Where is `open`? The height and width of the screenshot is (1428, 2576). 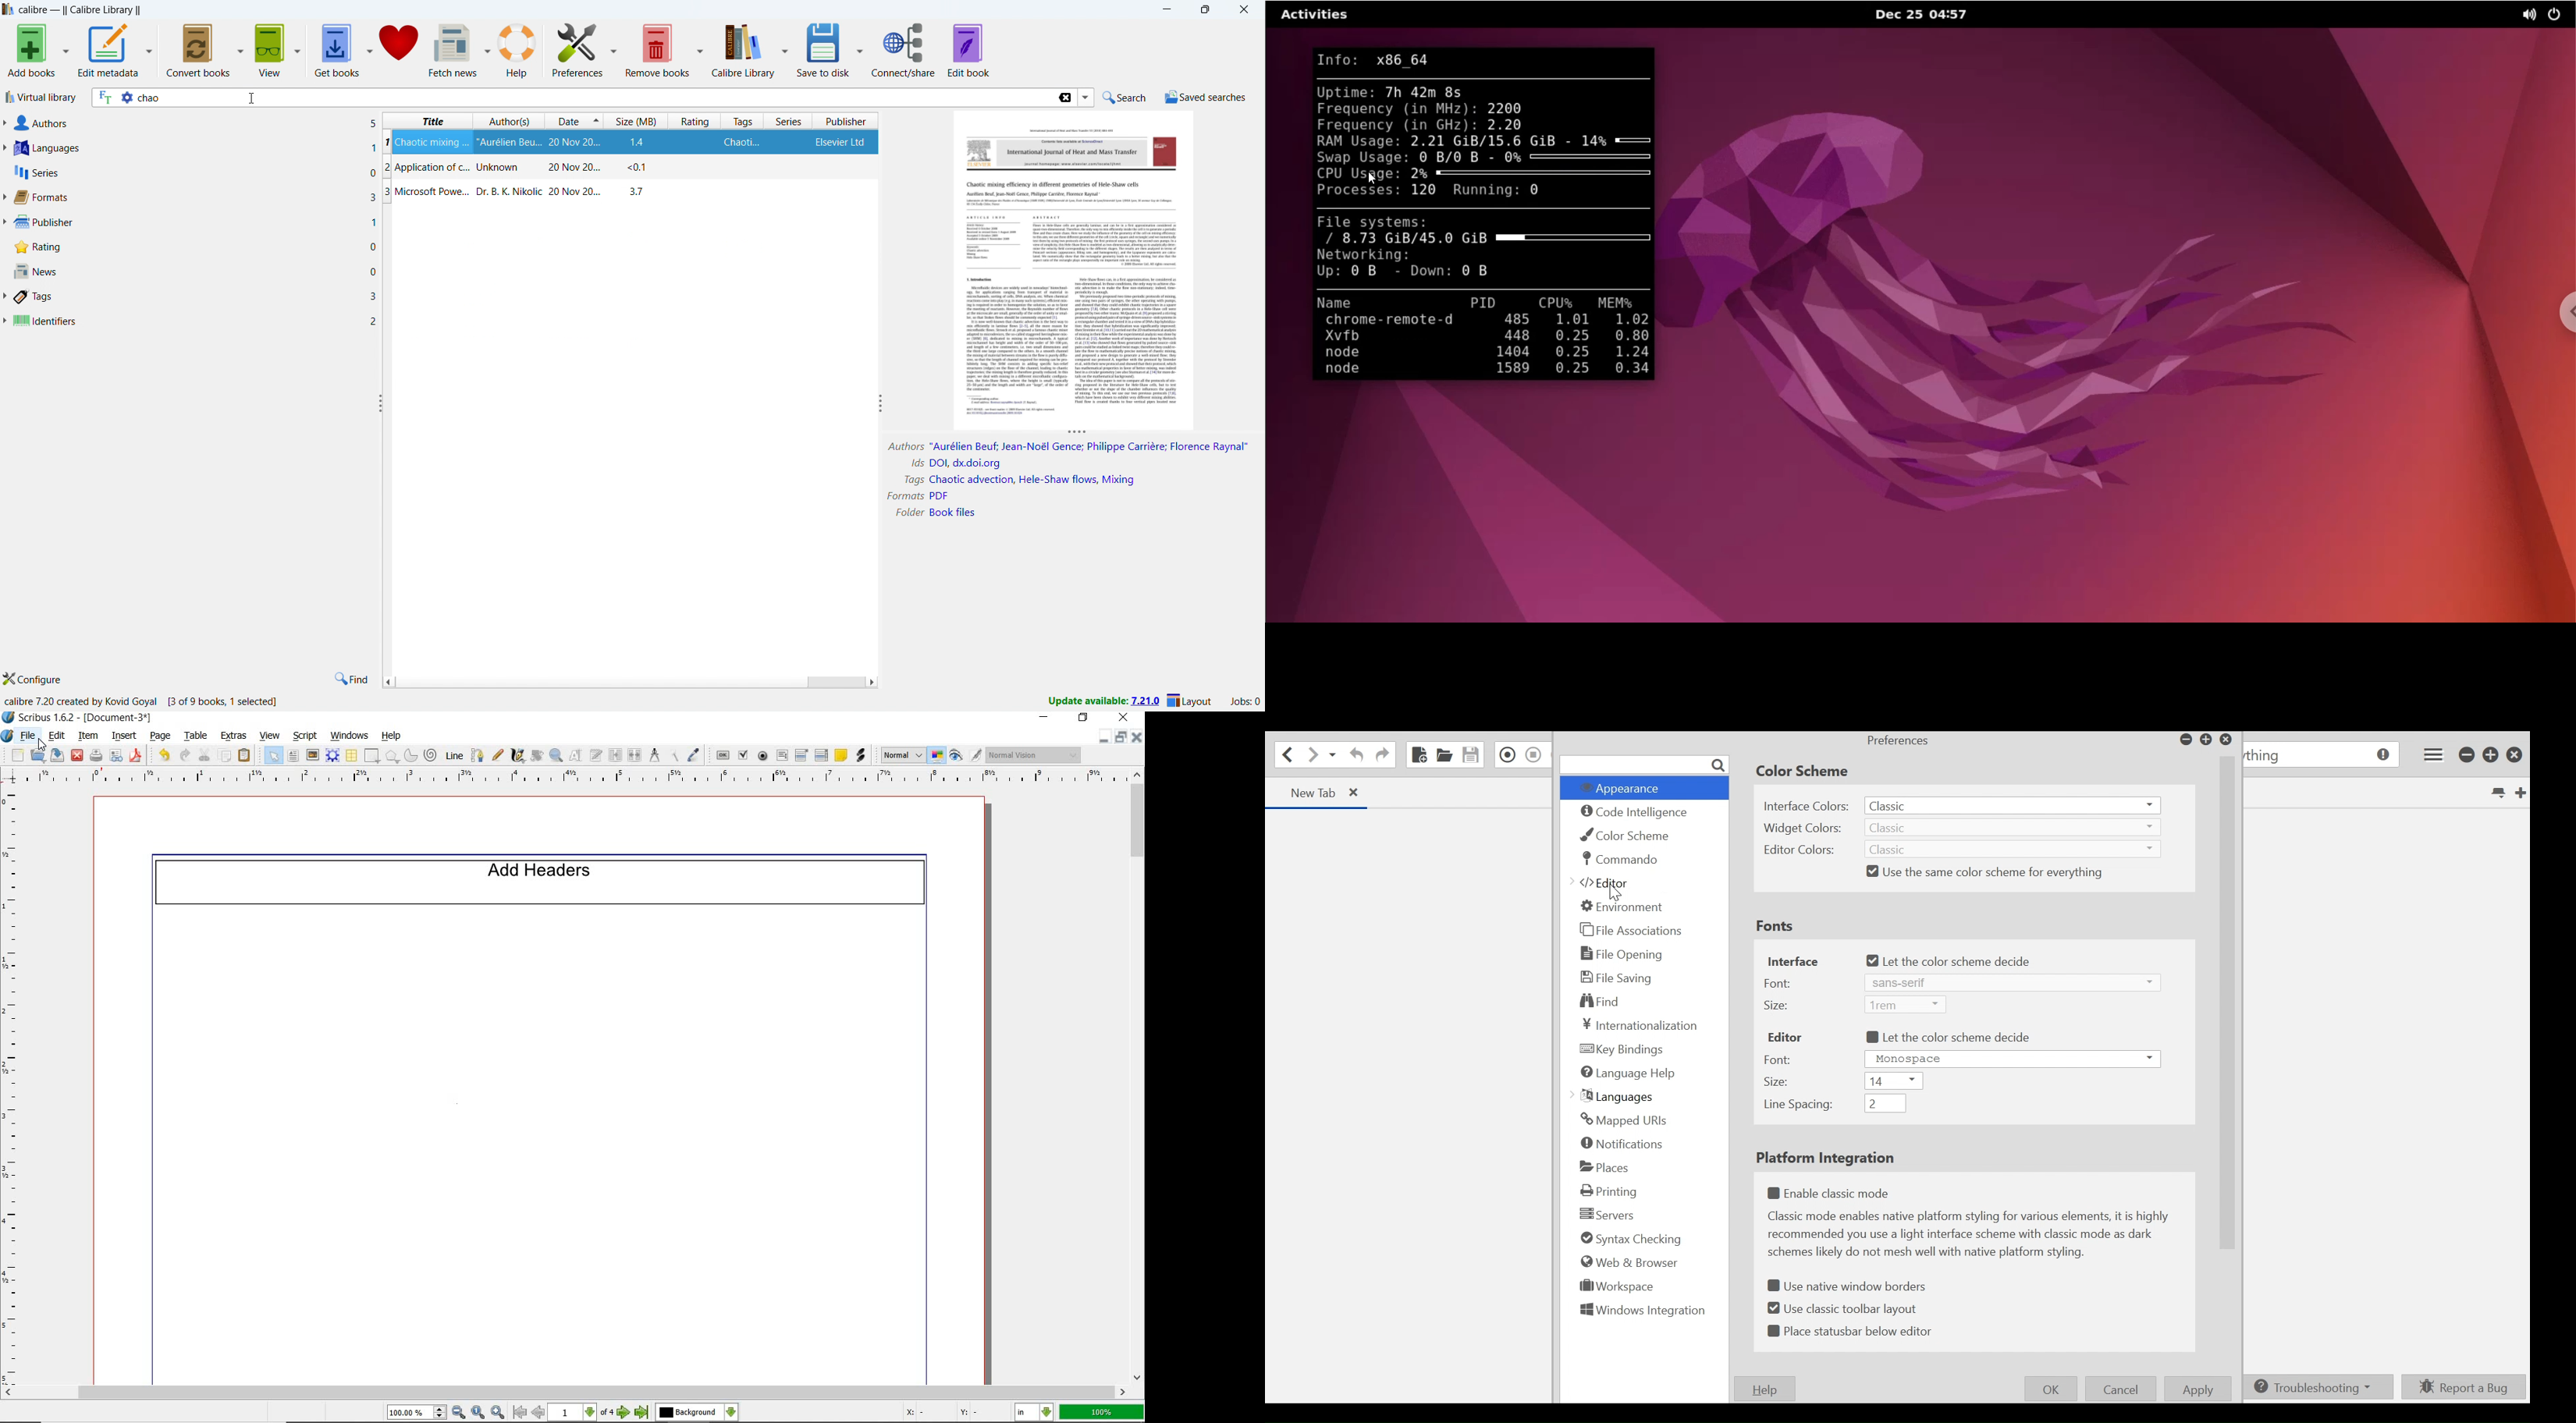
open is located at coordinates (37, 755).